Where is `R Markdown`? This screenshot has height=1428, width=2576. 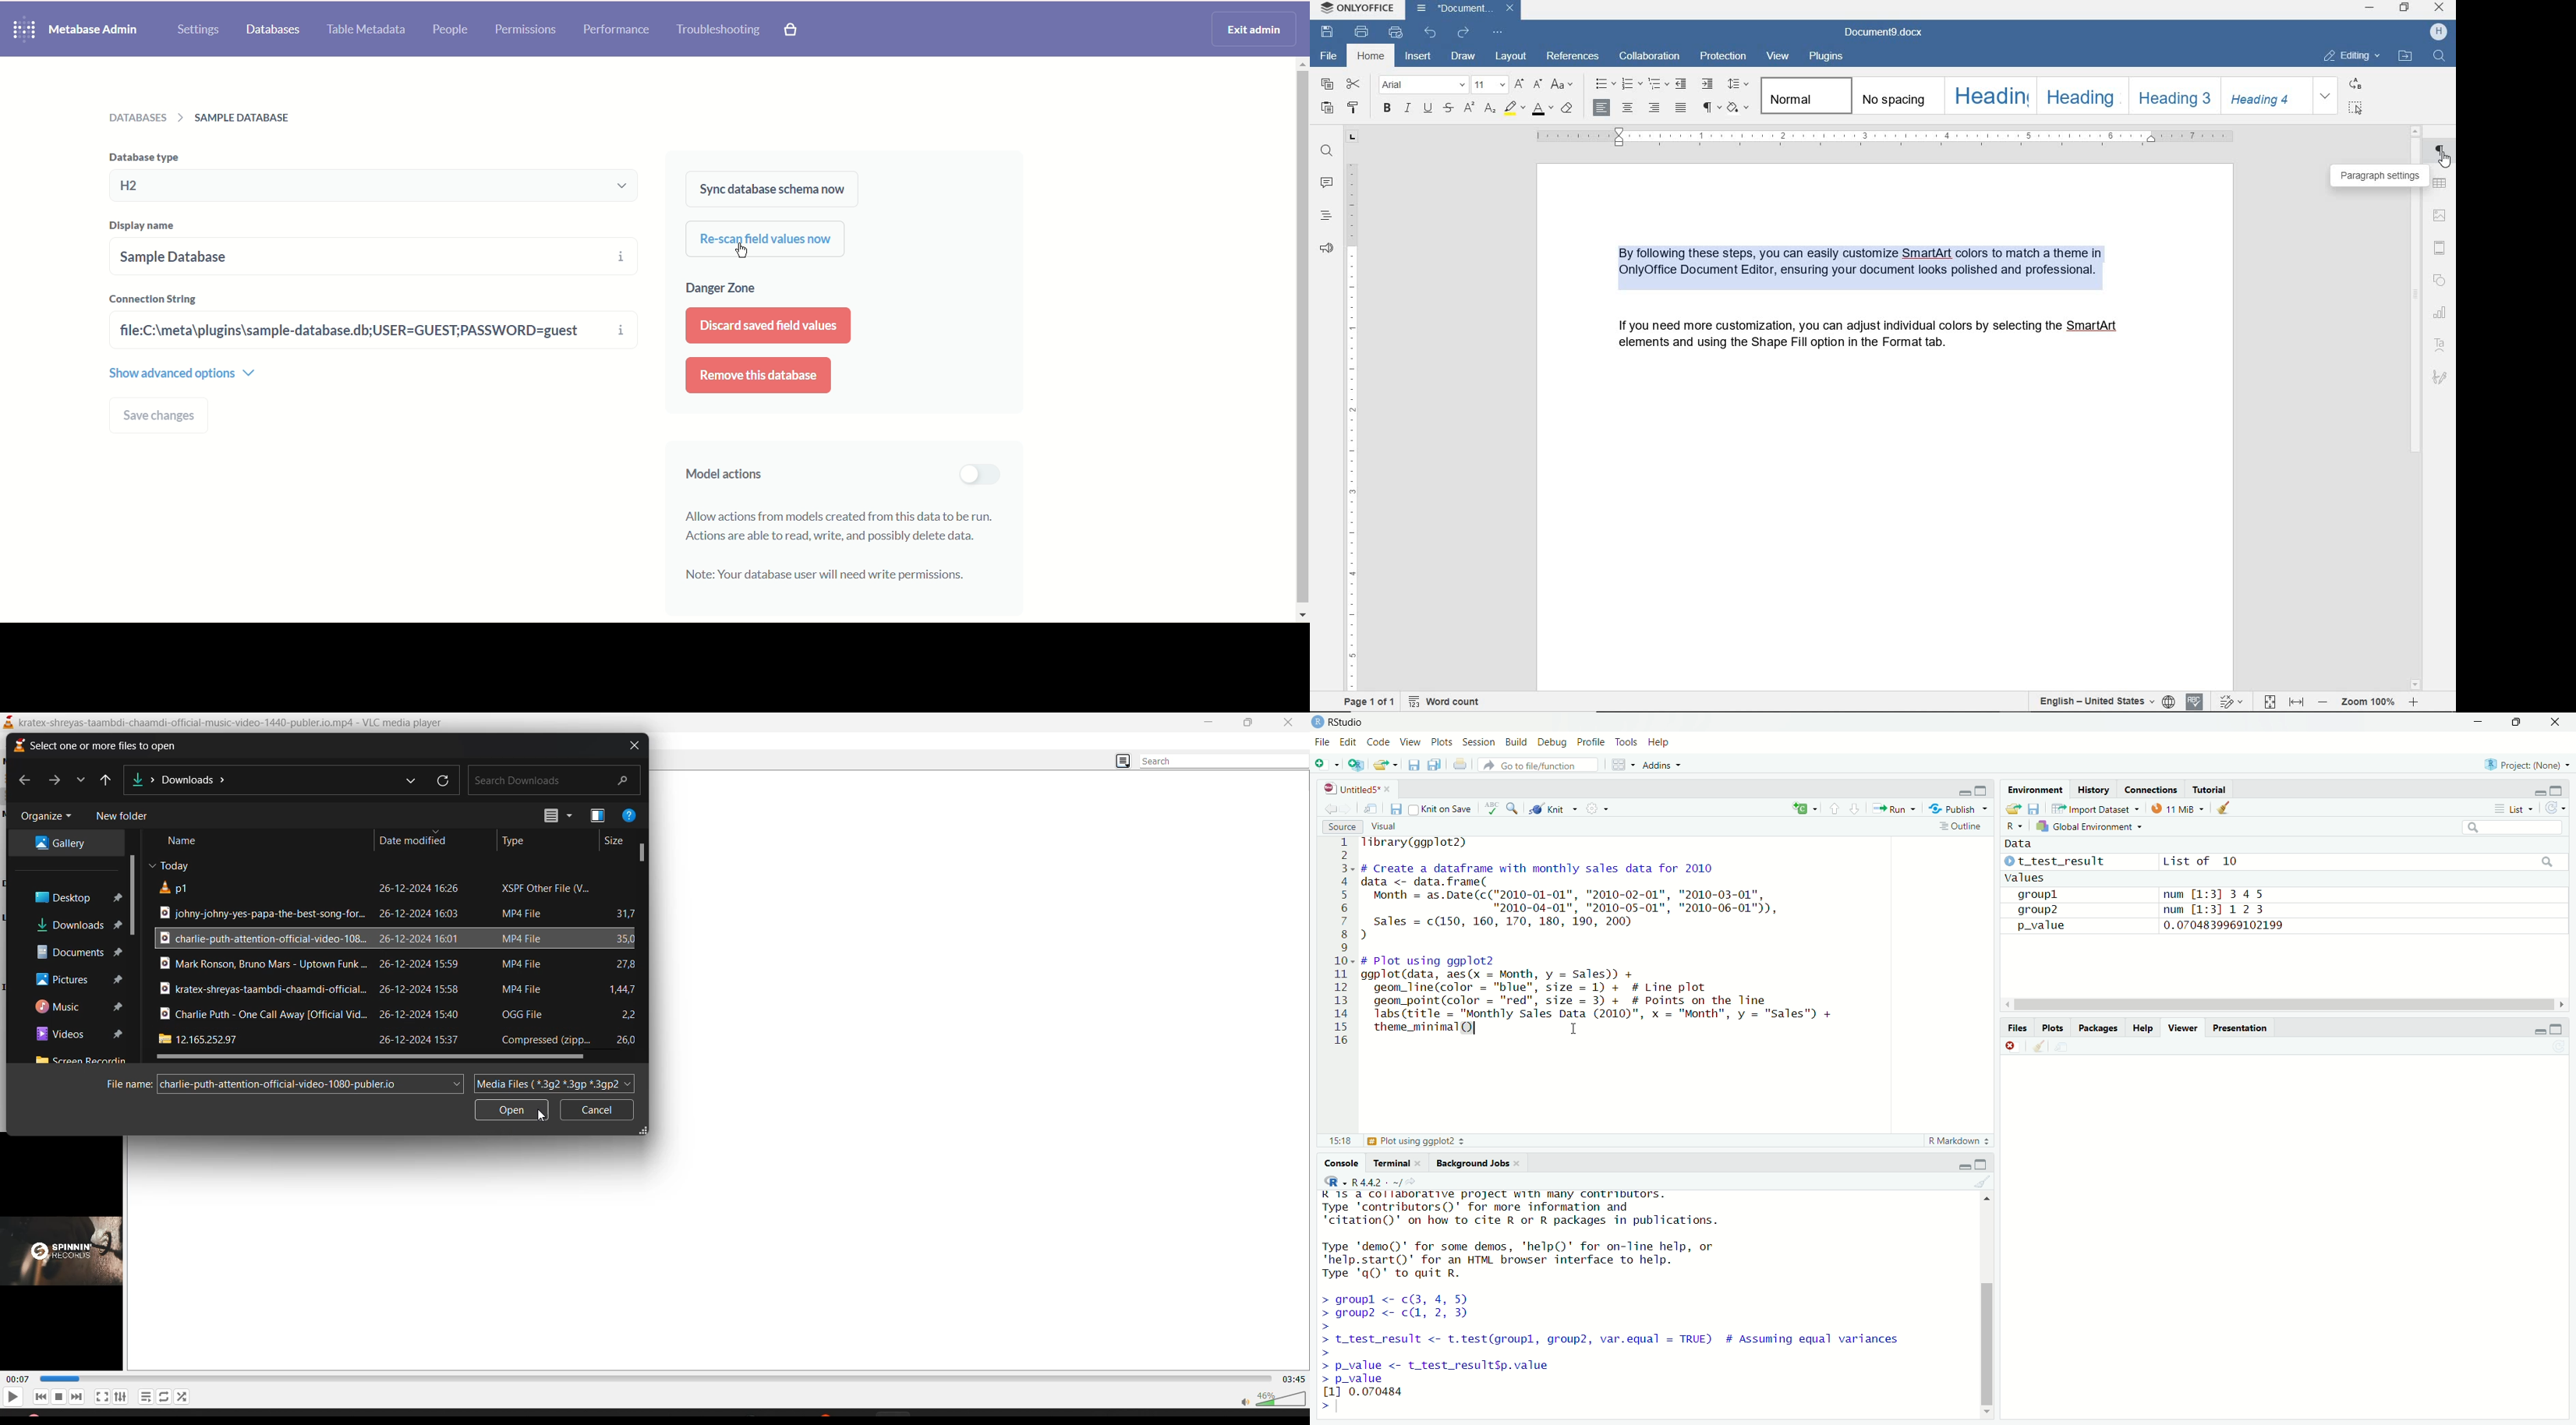 R Markdown is located at coordinates (1959, 1139).